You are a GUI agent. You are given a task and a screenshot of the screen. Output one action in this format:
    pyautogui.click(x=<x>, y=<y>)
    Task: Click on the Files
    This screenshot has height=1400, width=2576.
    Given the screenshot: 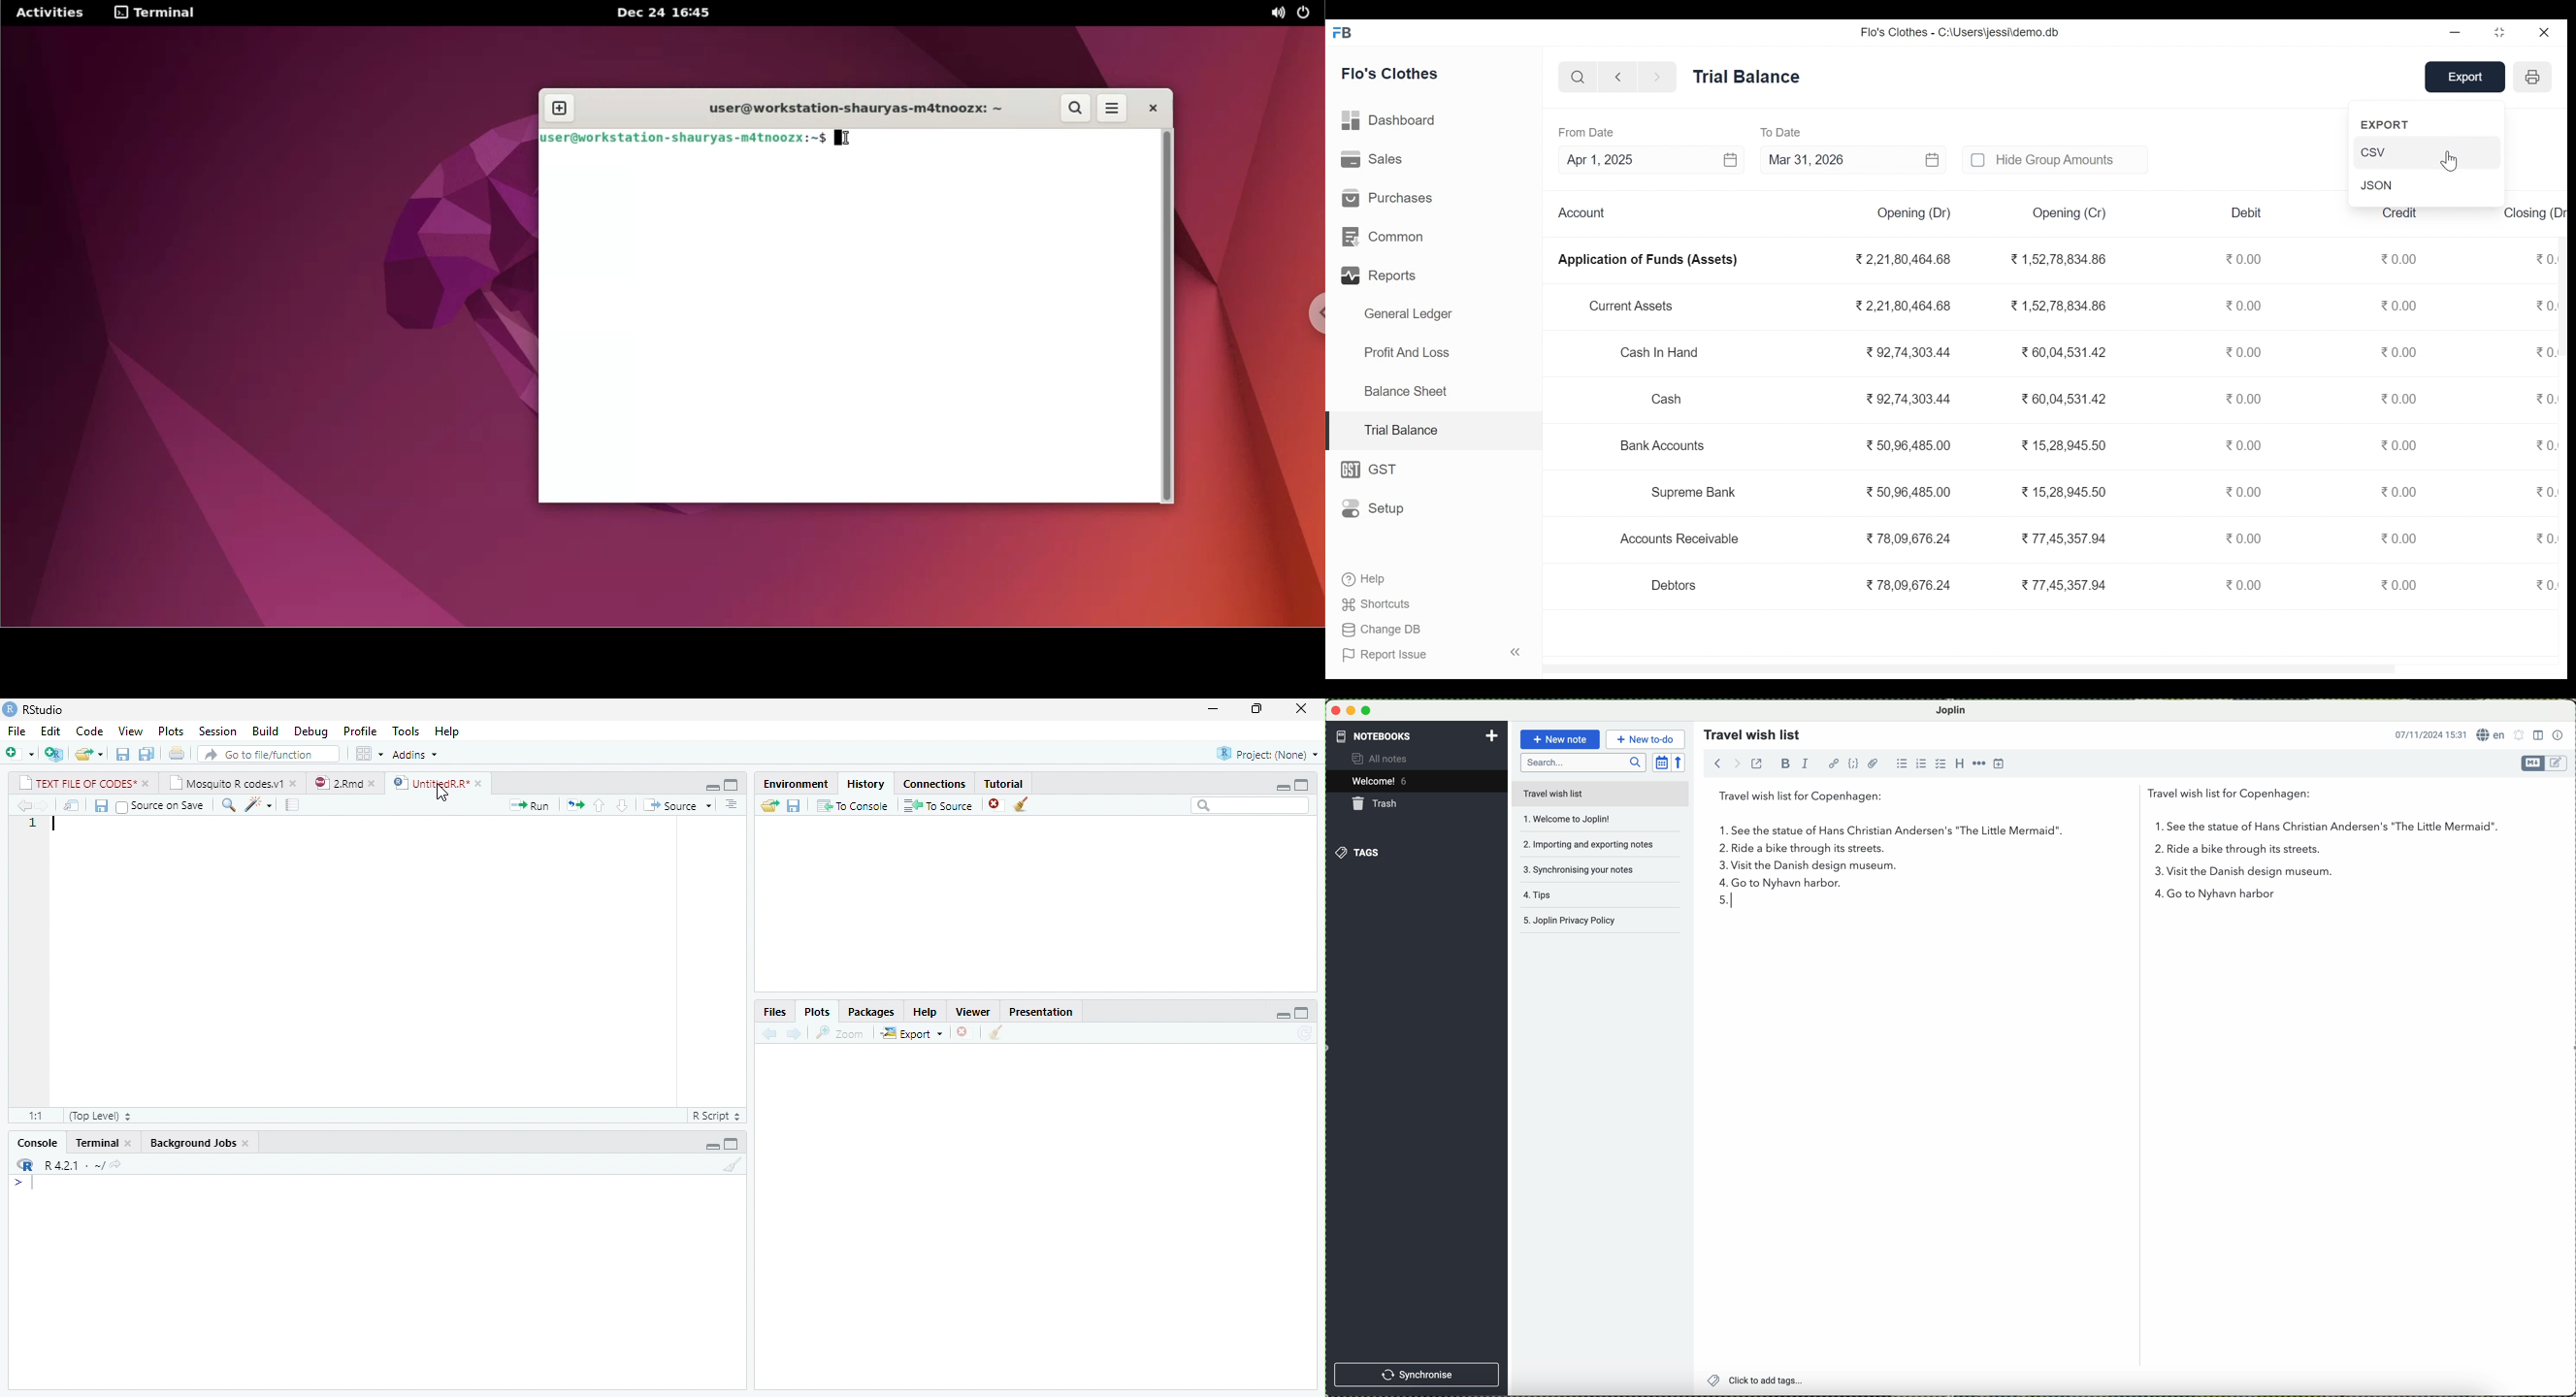 What is the action you would take?
    pyautogui.click(x=774, y=1012)
    